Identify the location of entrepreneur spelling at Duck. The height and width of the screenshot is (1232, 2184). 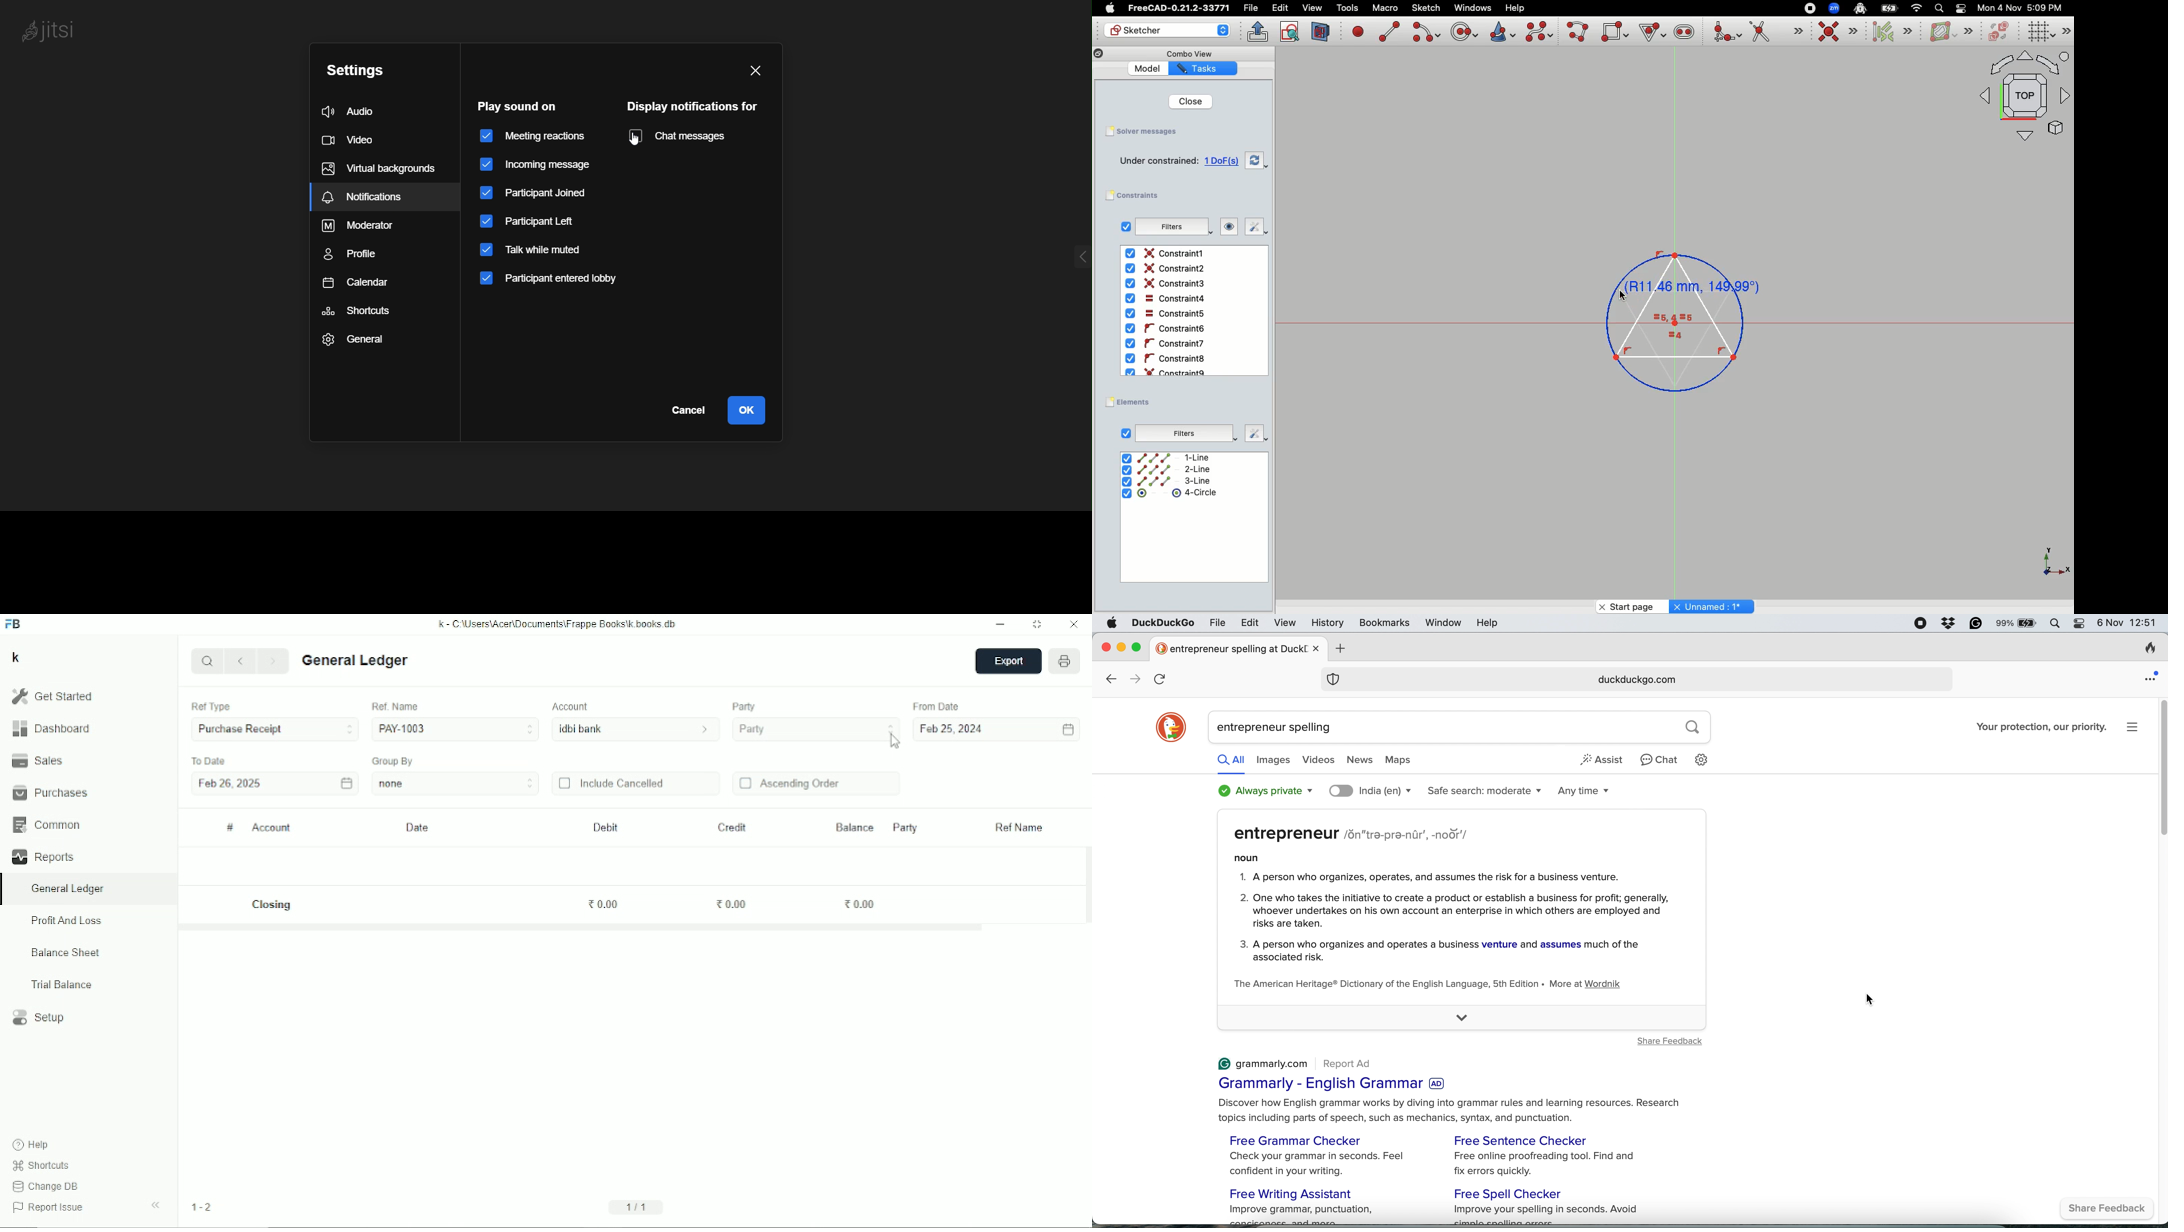
(1238, 647).